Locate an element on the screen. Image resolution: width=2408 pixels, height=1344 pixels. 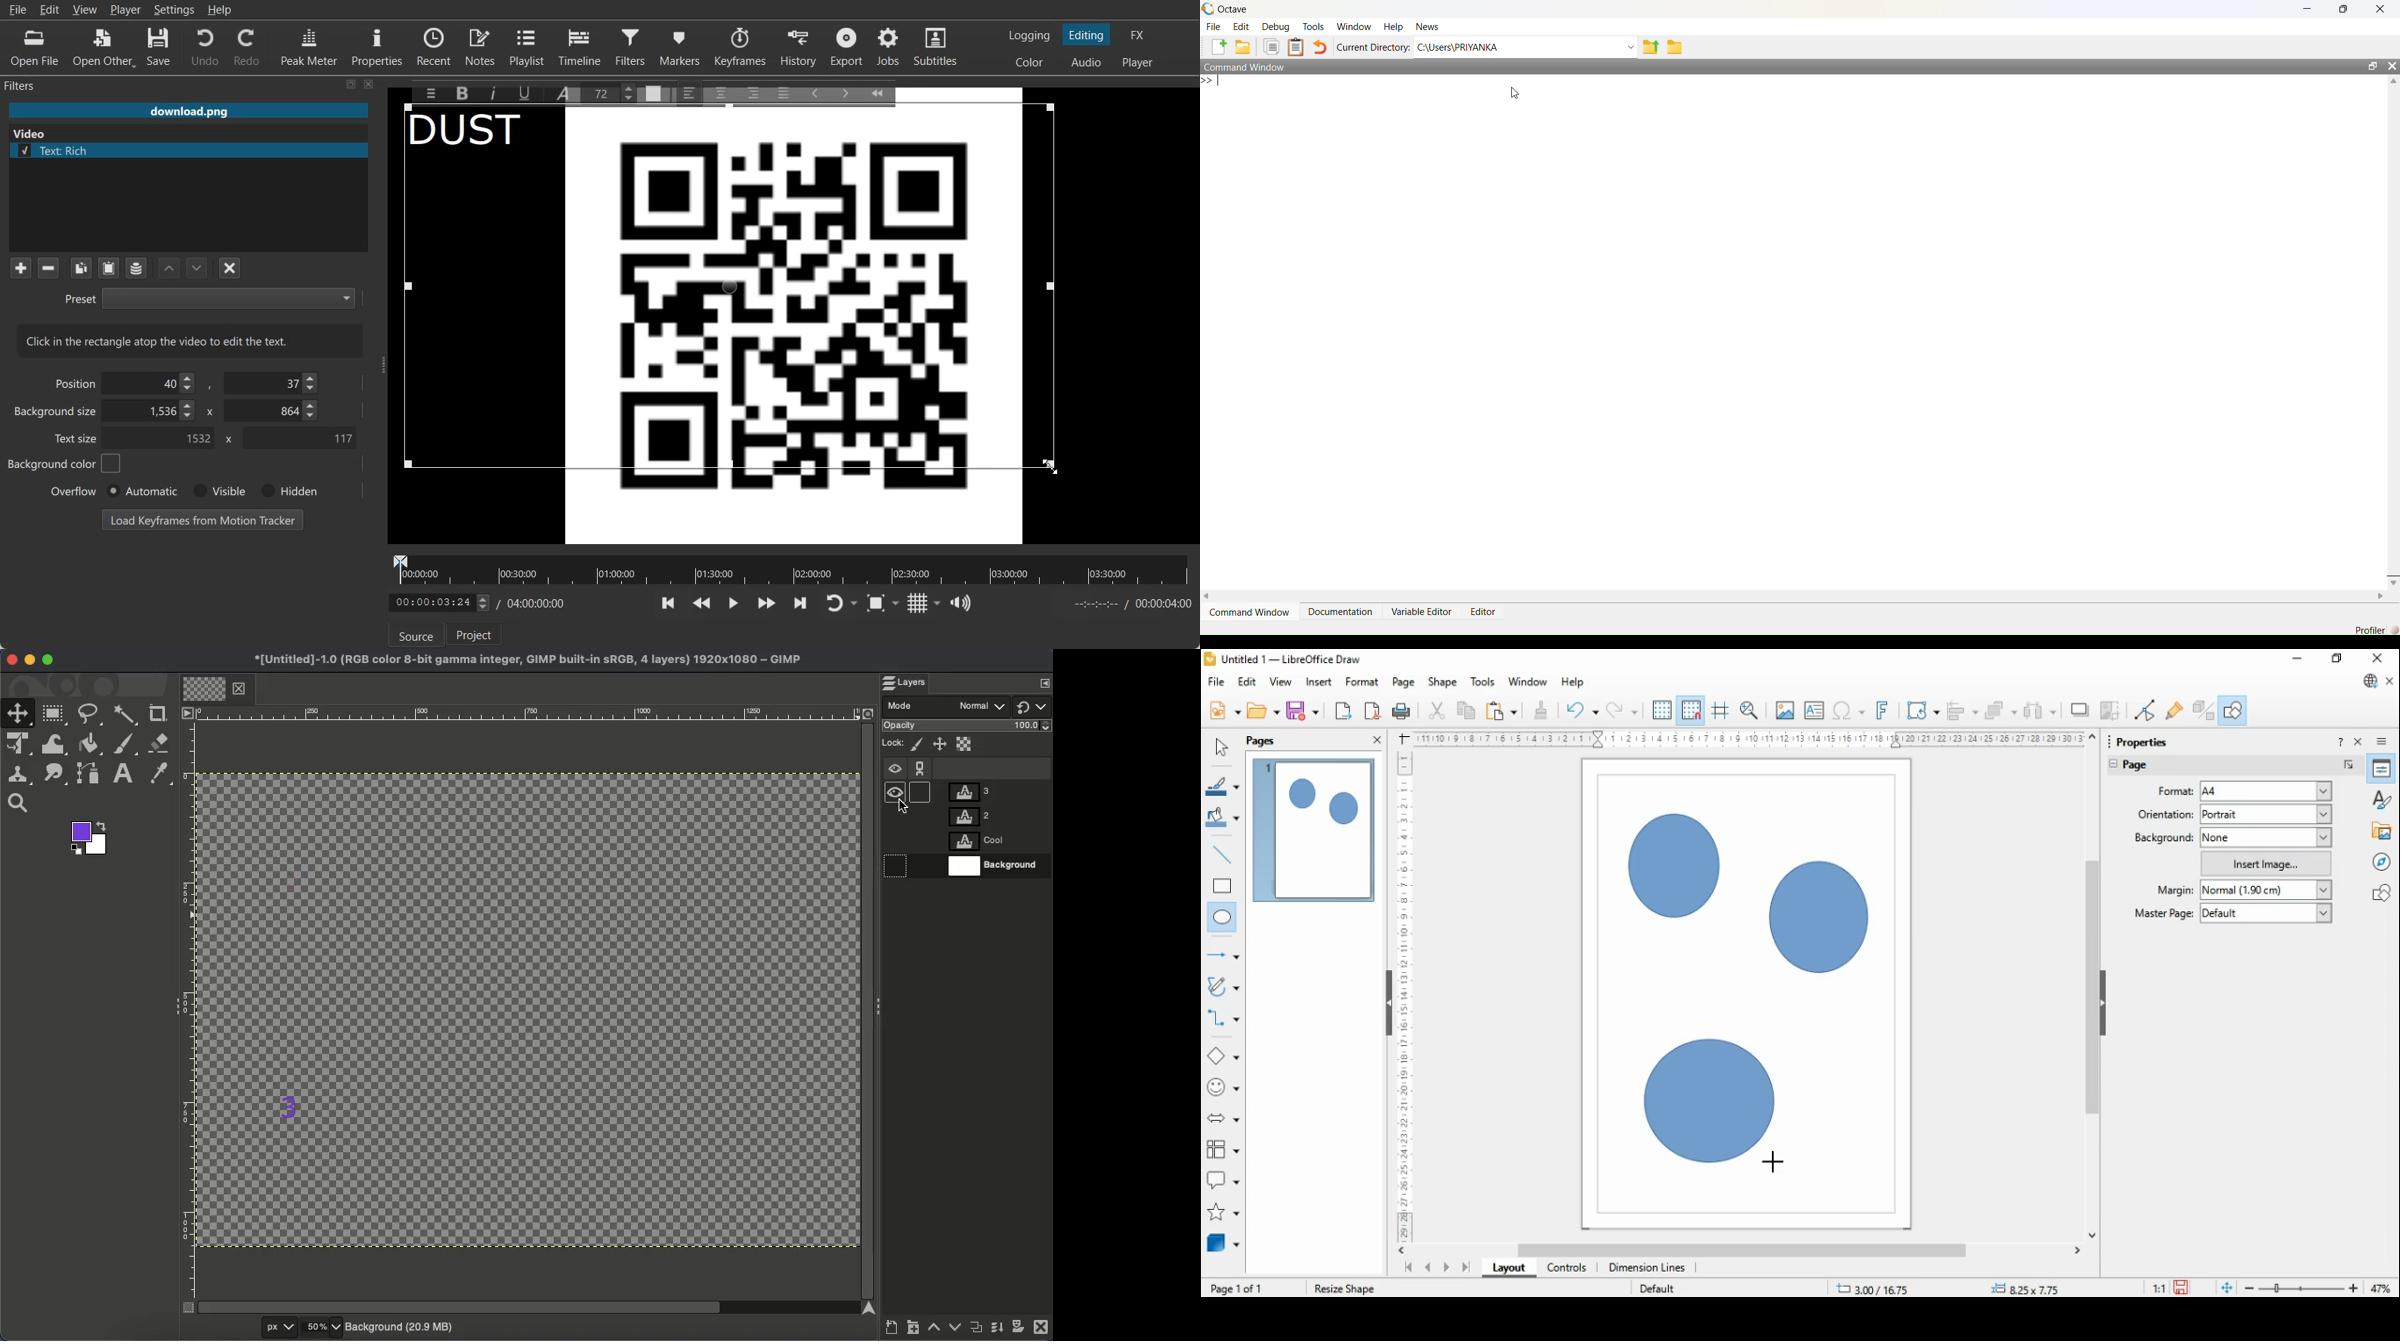
help is located at coordinates (1573, 683).